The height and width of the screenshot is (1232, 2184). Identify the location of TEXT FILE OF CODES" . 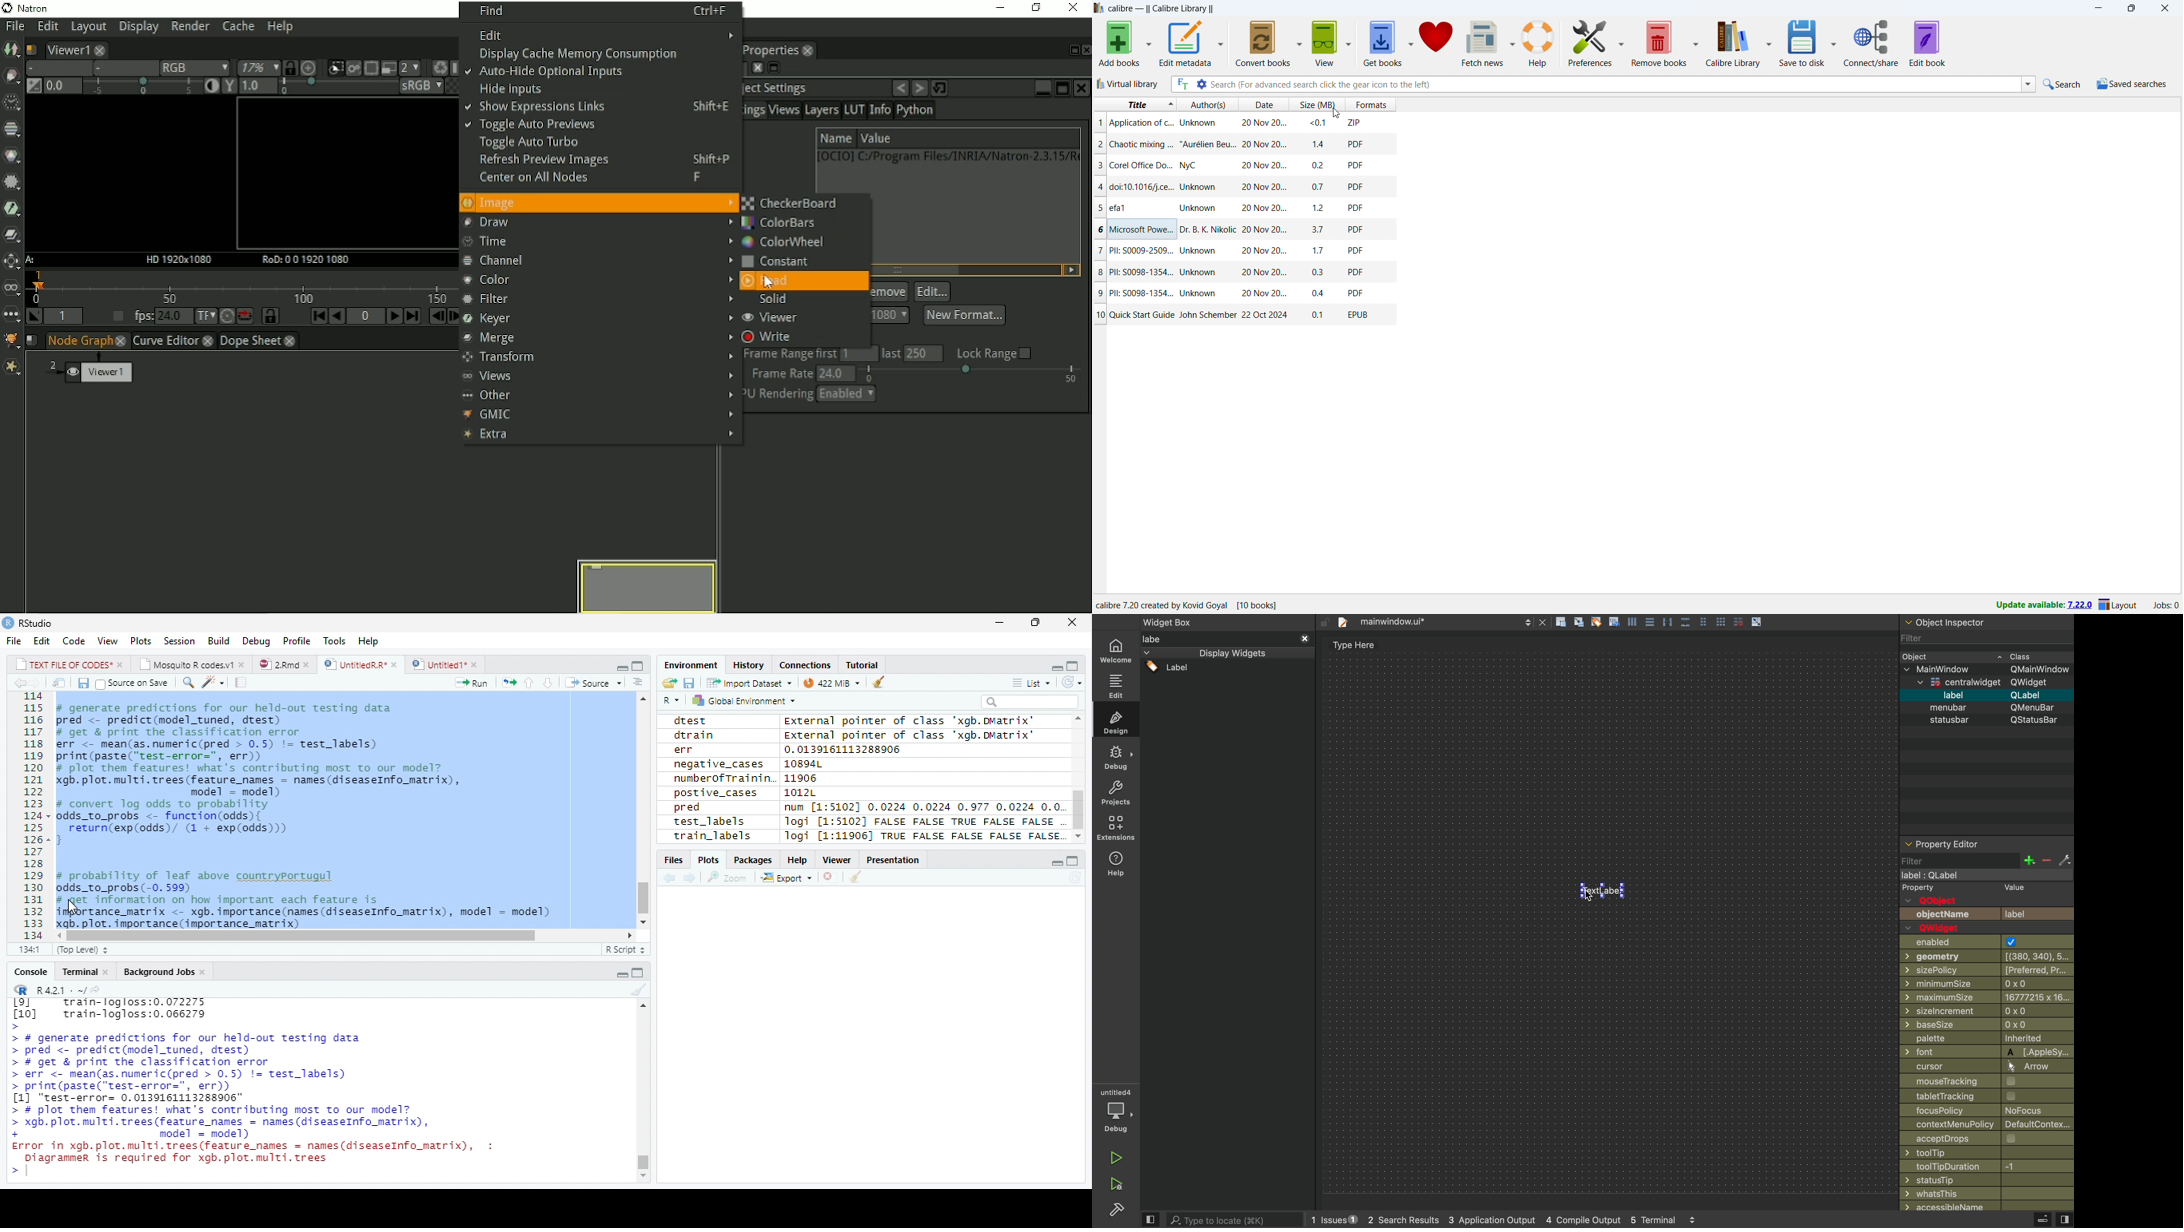
(69, 664).